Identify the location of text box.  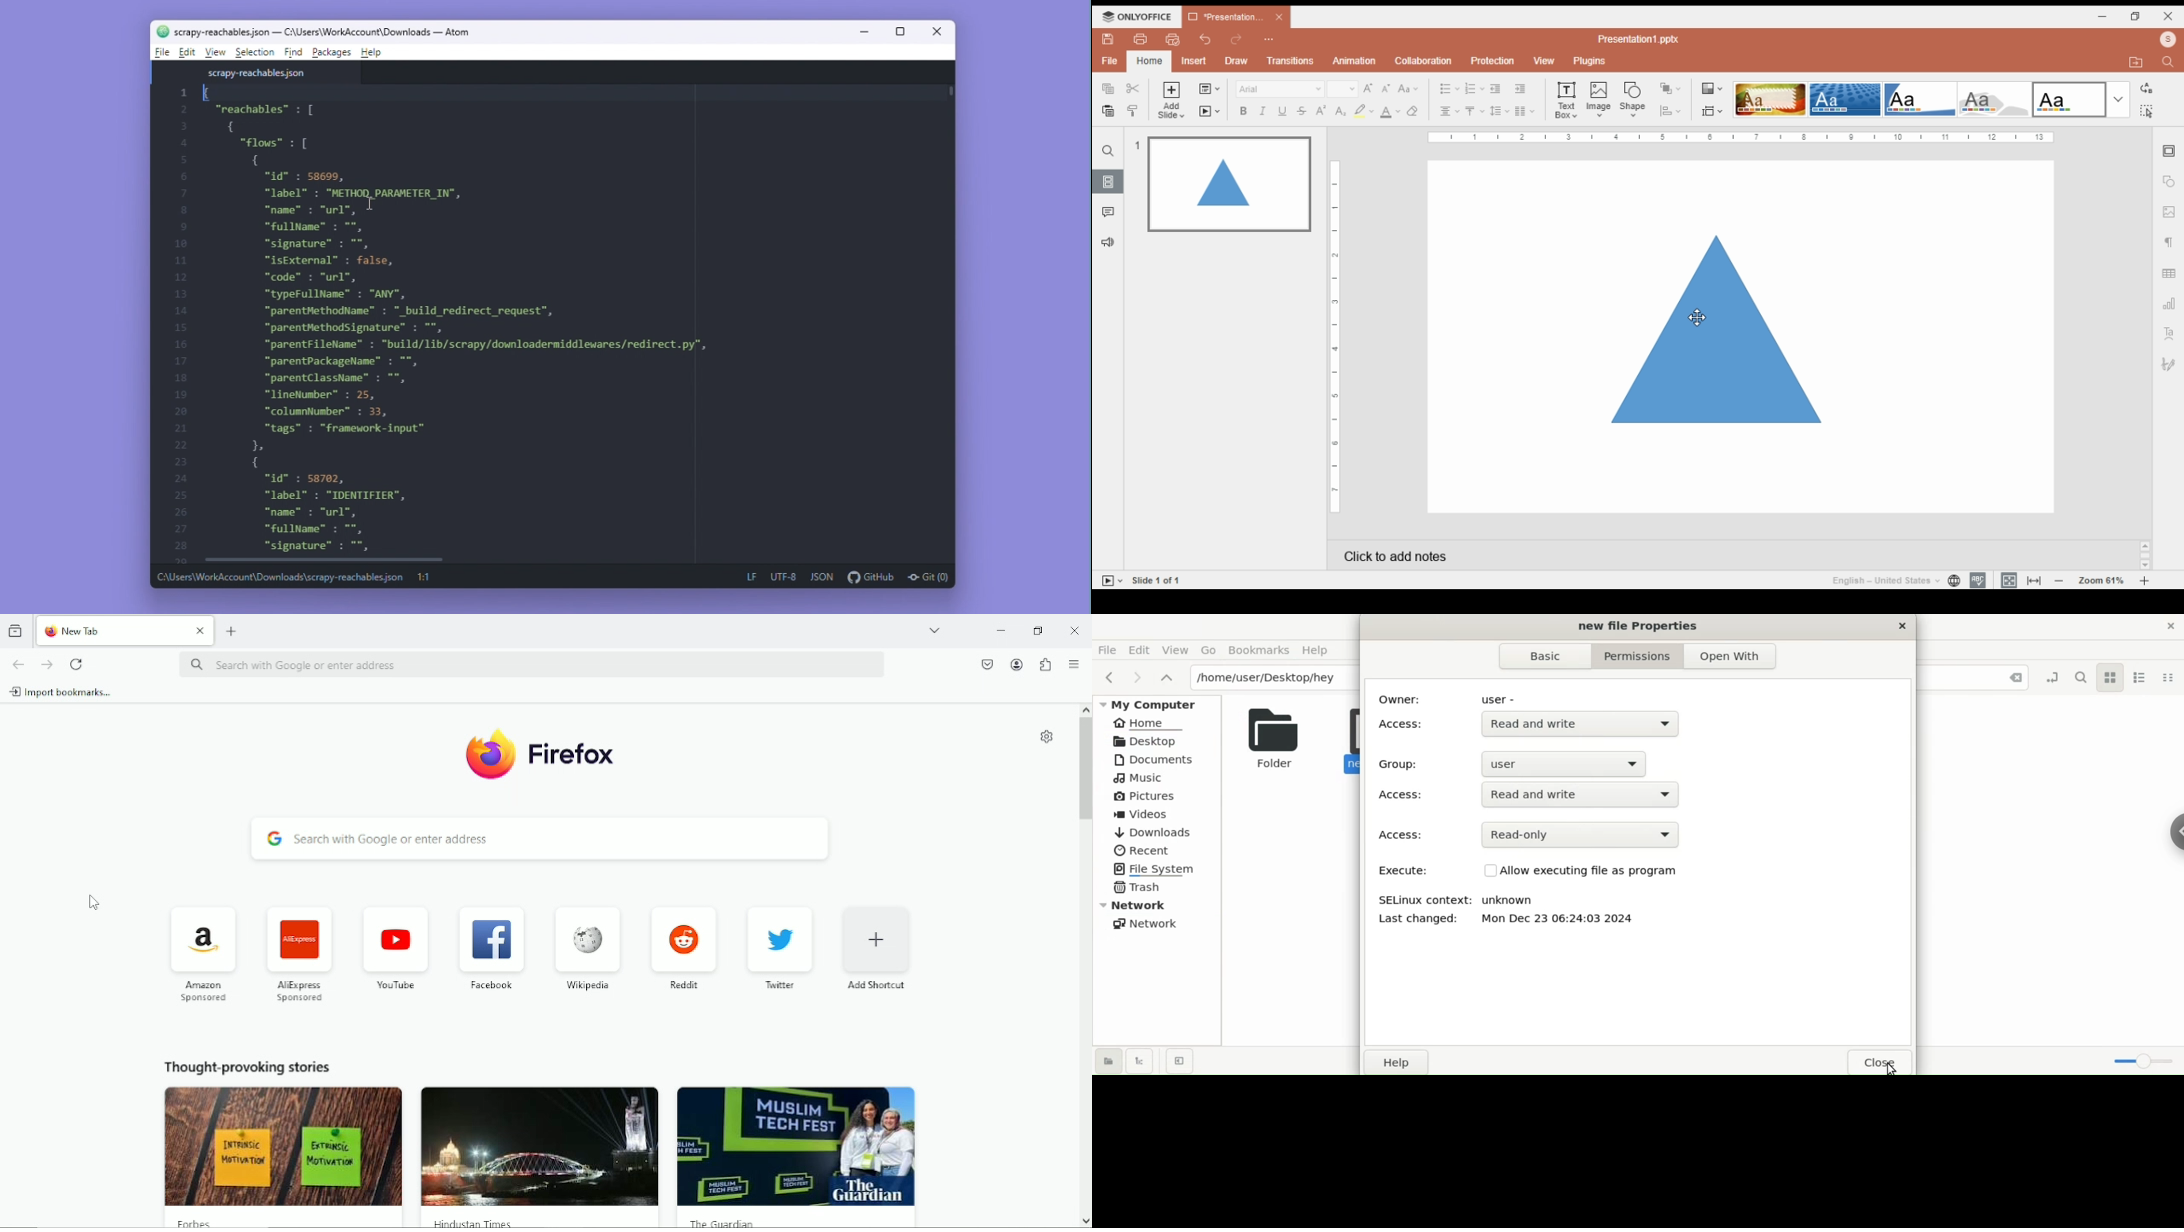
(1565, 99).